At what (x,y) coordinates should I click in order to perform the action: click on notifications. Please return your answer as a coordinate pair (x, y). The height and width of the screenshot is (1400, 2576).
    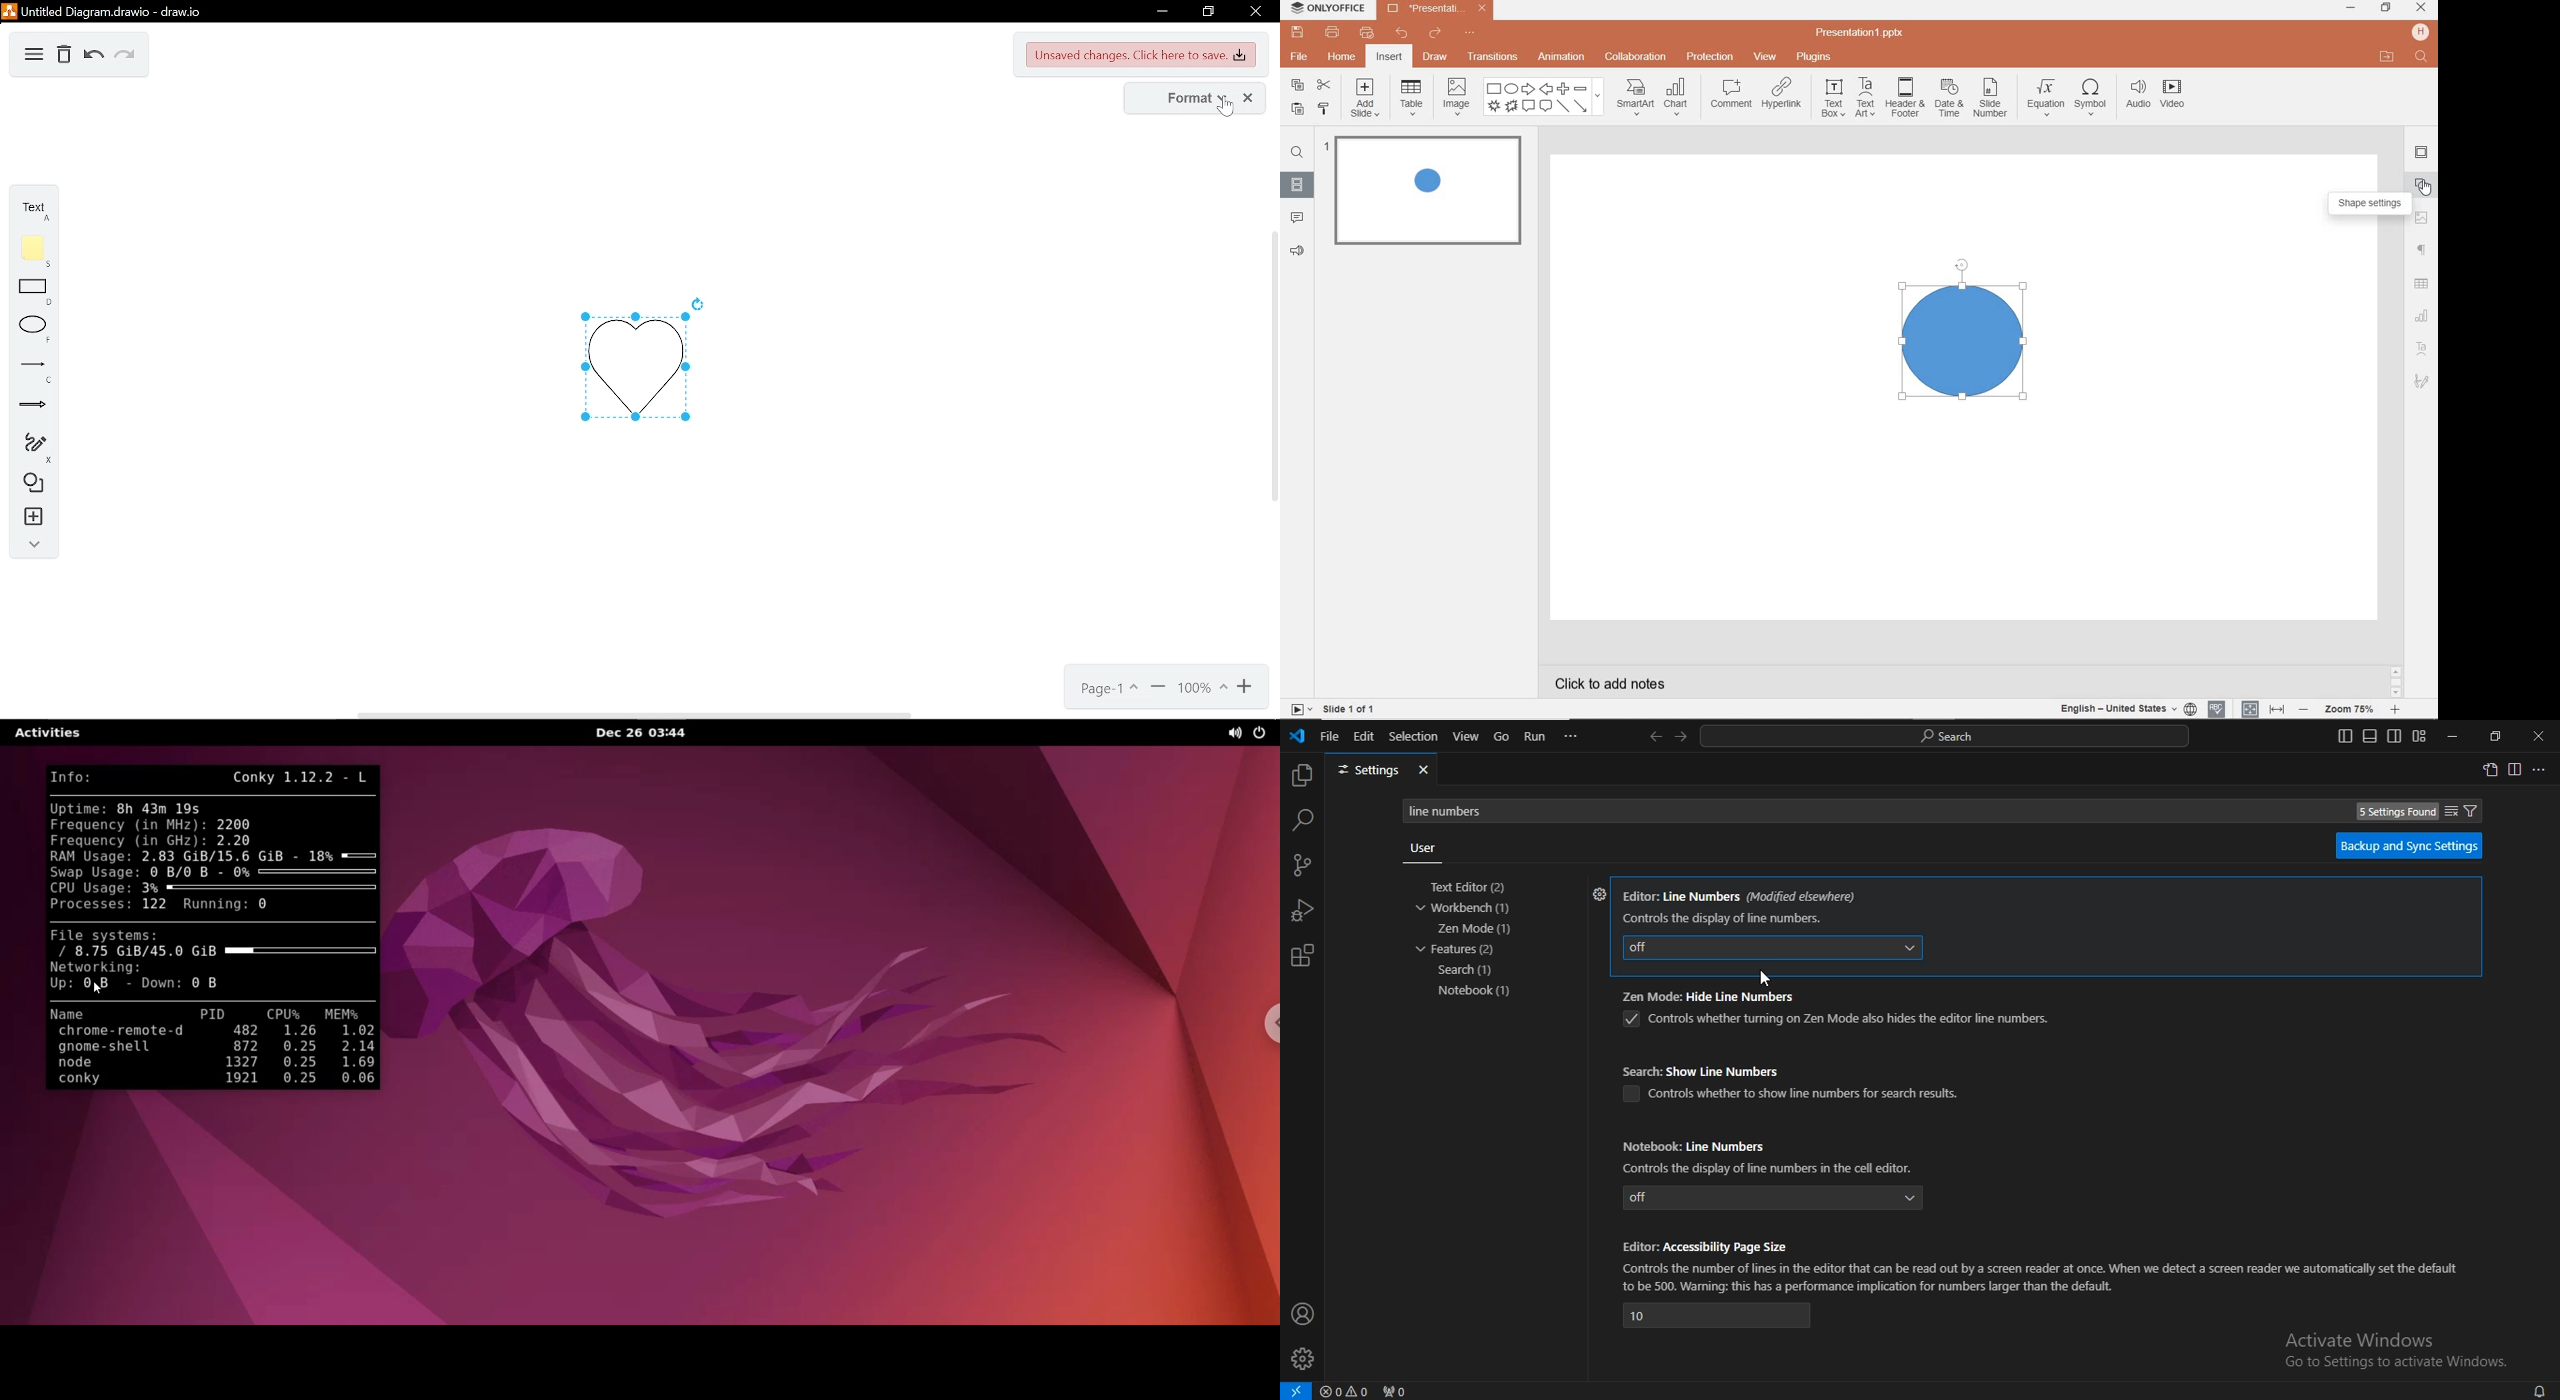
    Looking at the image, I should click on (2538, 1390).